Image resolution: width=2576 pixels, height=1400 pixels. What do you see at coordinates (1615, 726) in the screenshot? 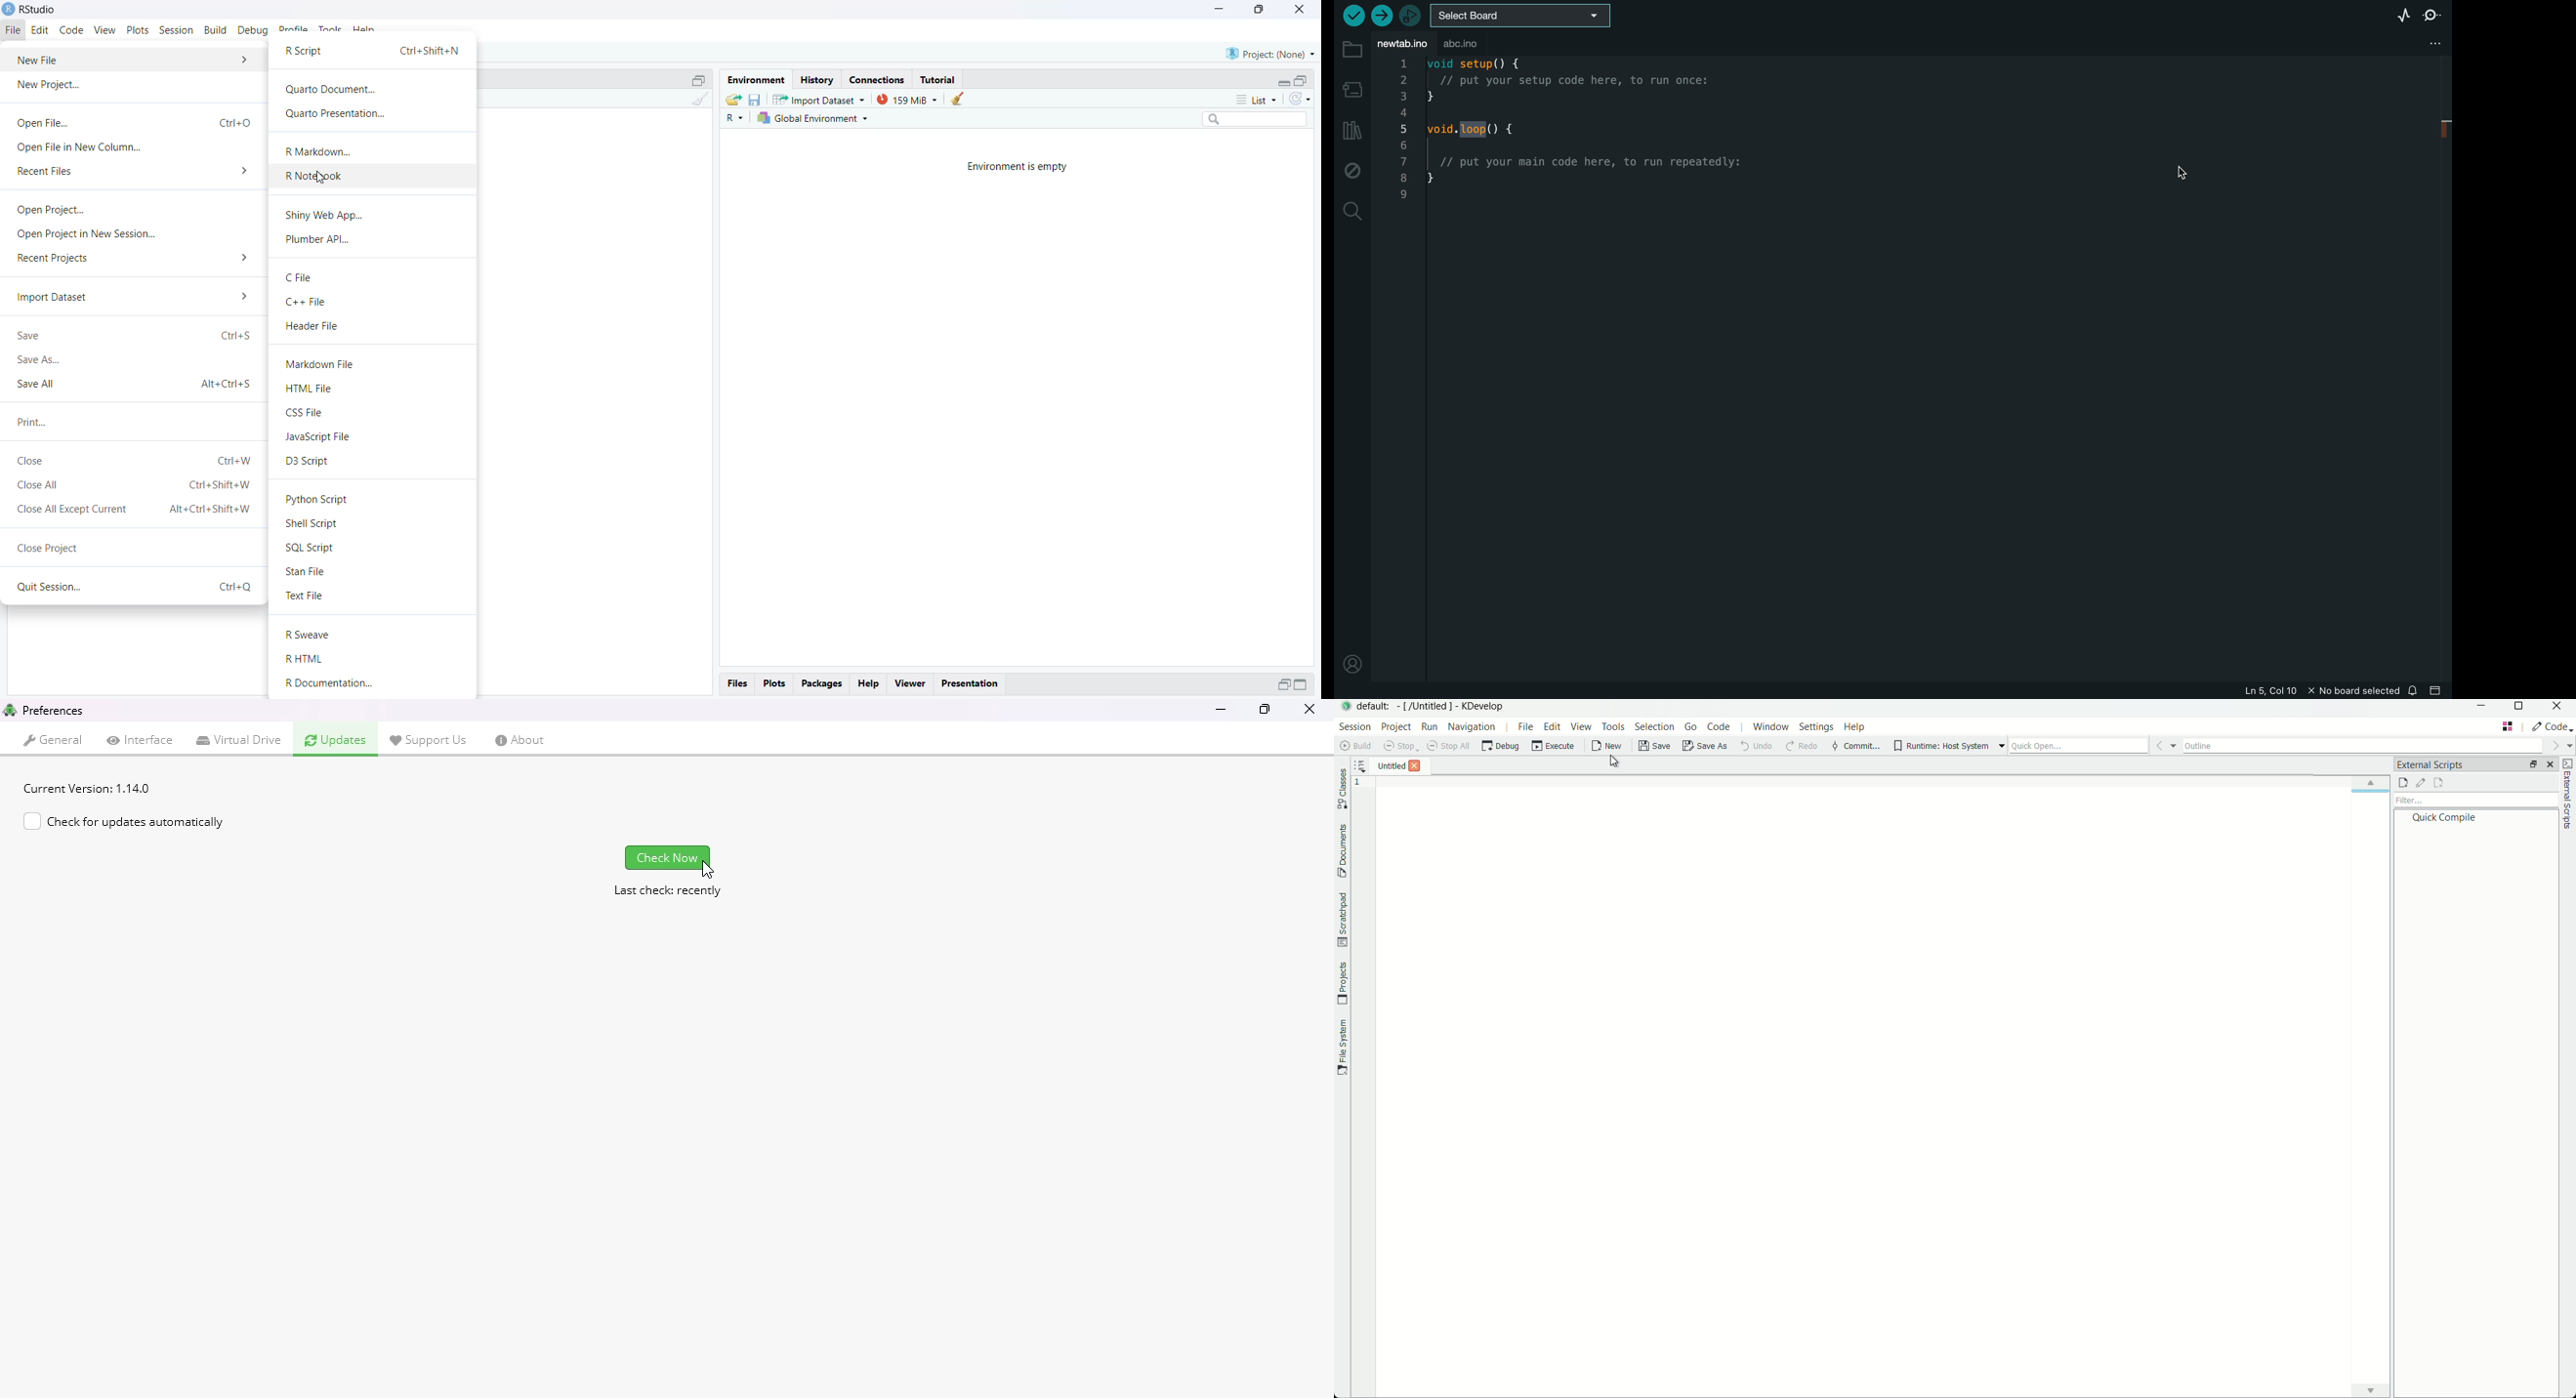
I see `tools menu` at bounding box center [1615, 726].